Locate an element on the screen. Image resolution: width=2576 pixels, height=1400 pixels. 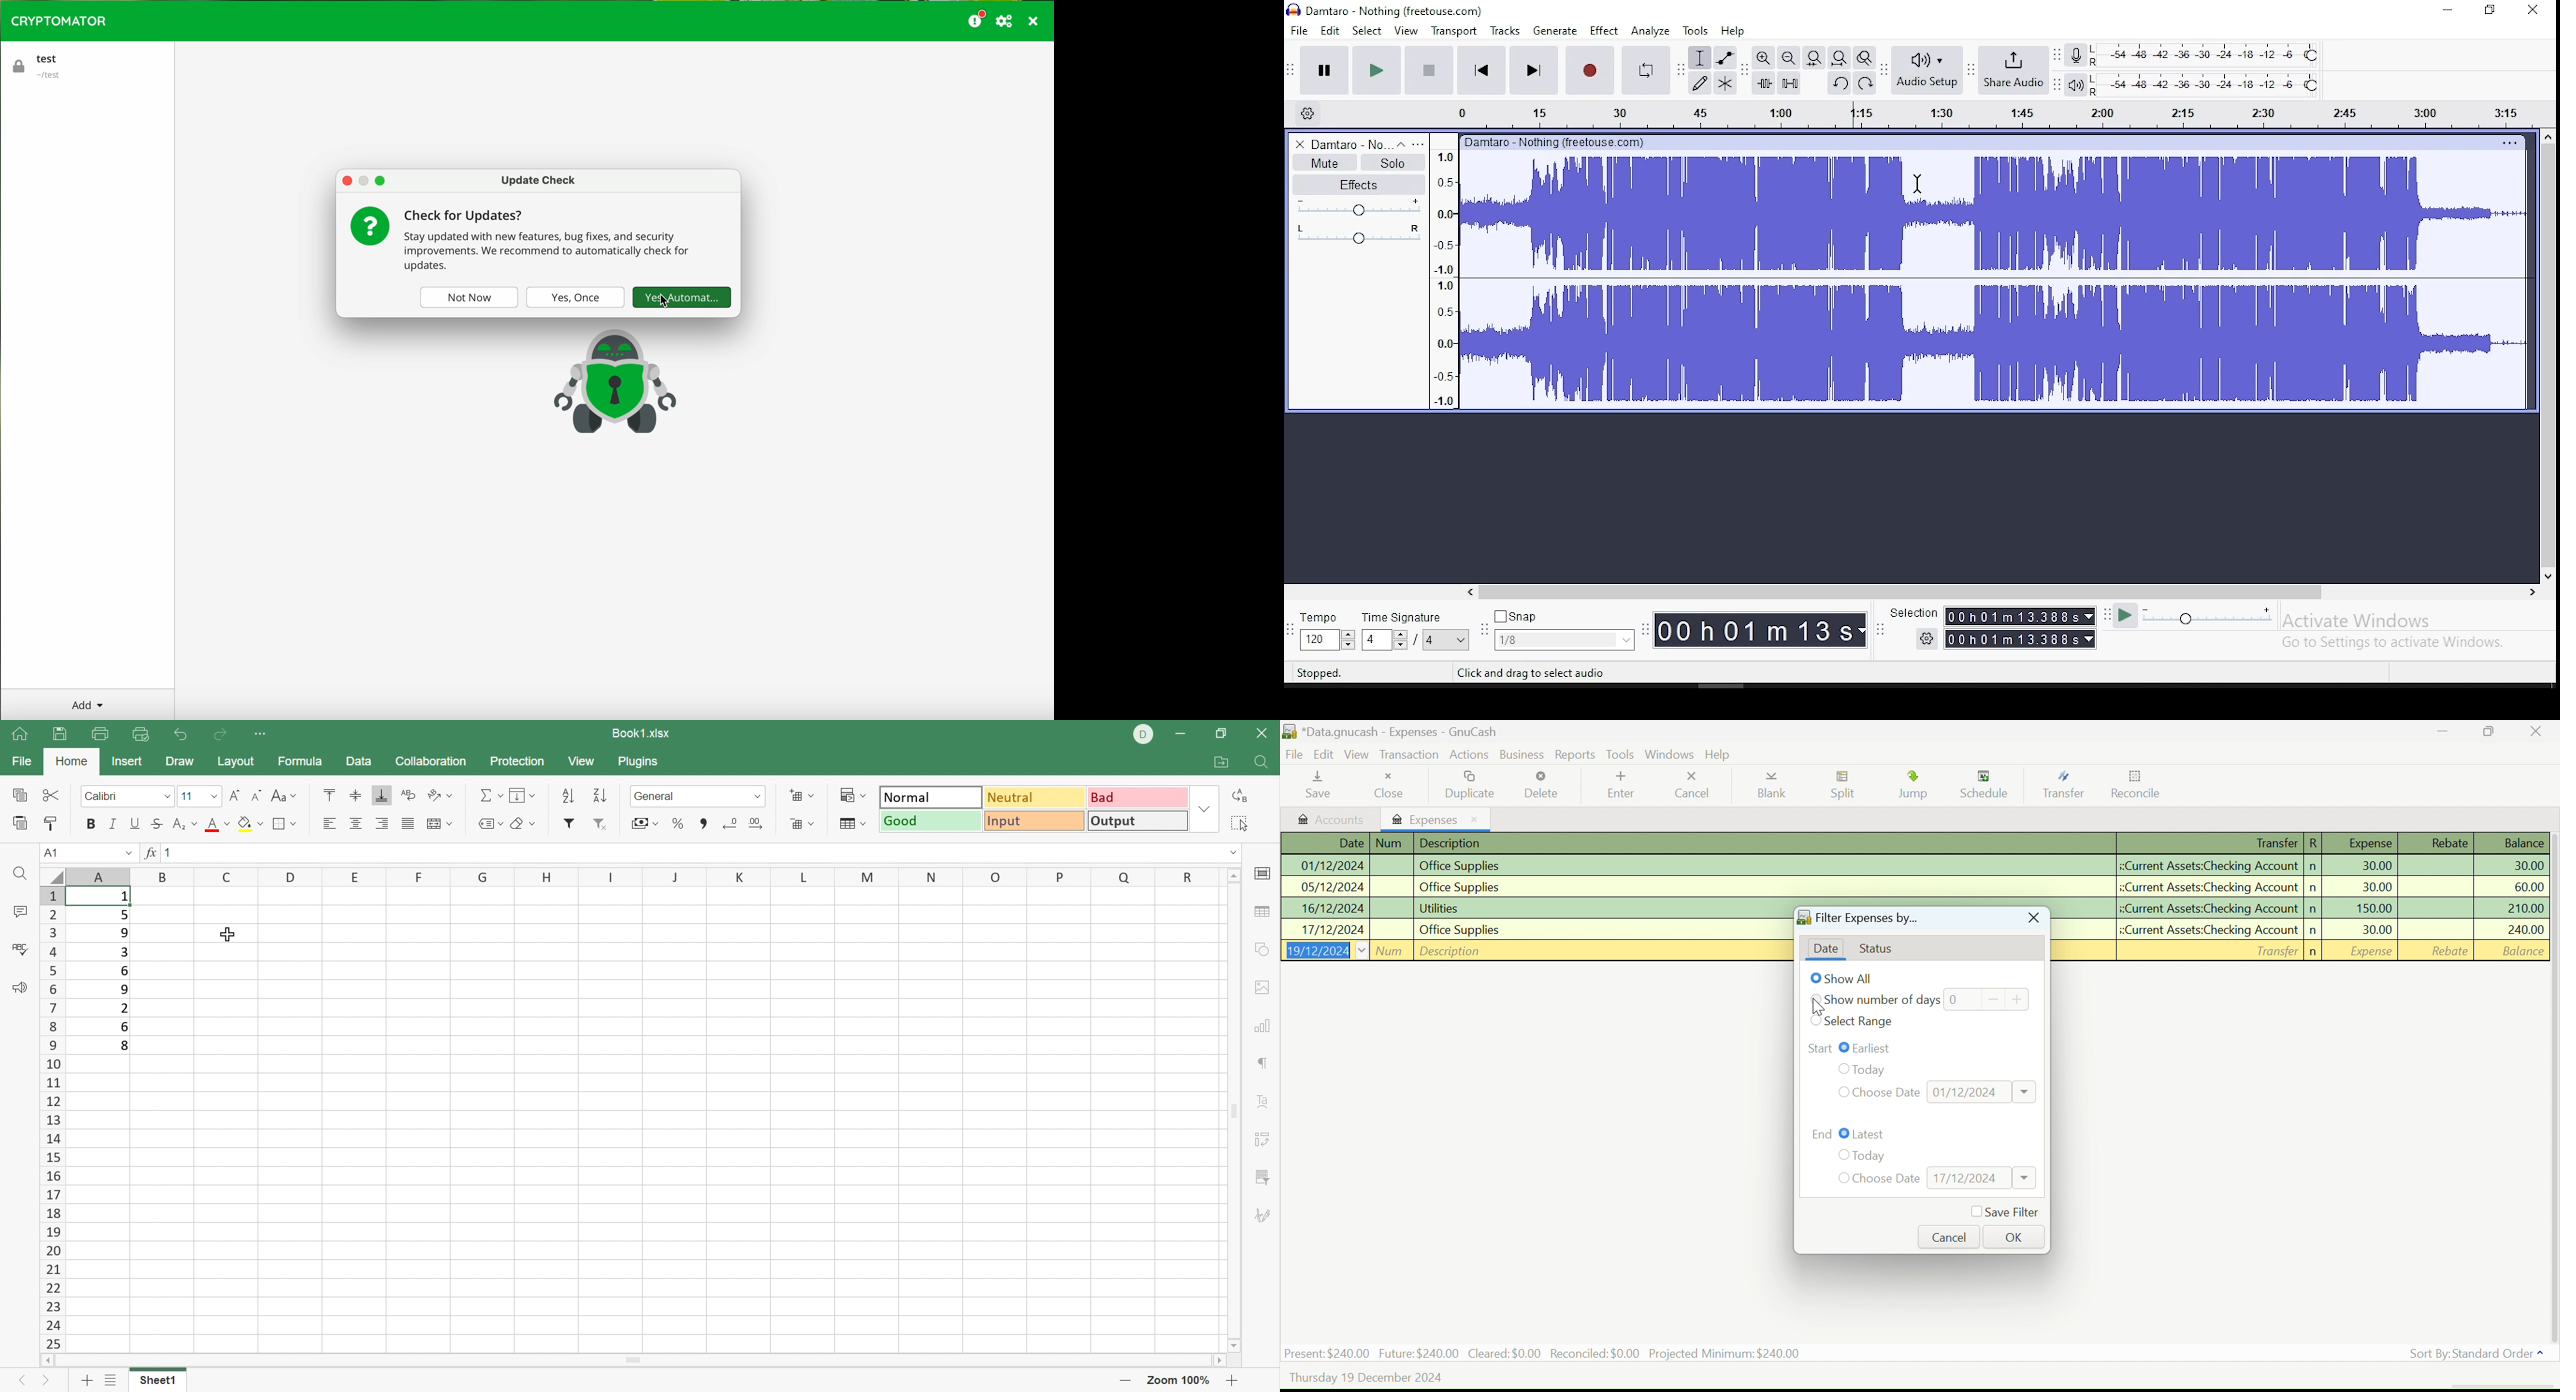
Fill is located at coordinates (522, 795).